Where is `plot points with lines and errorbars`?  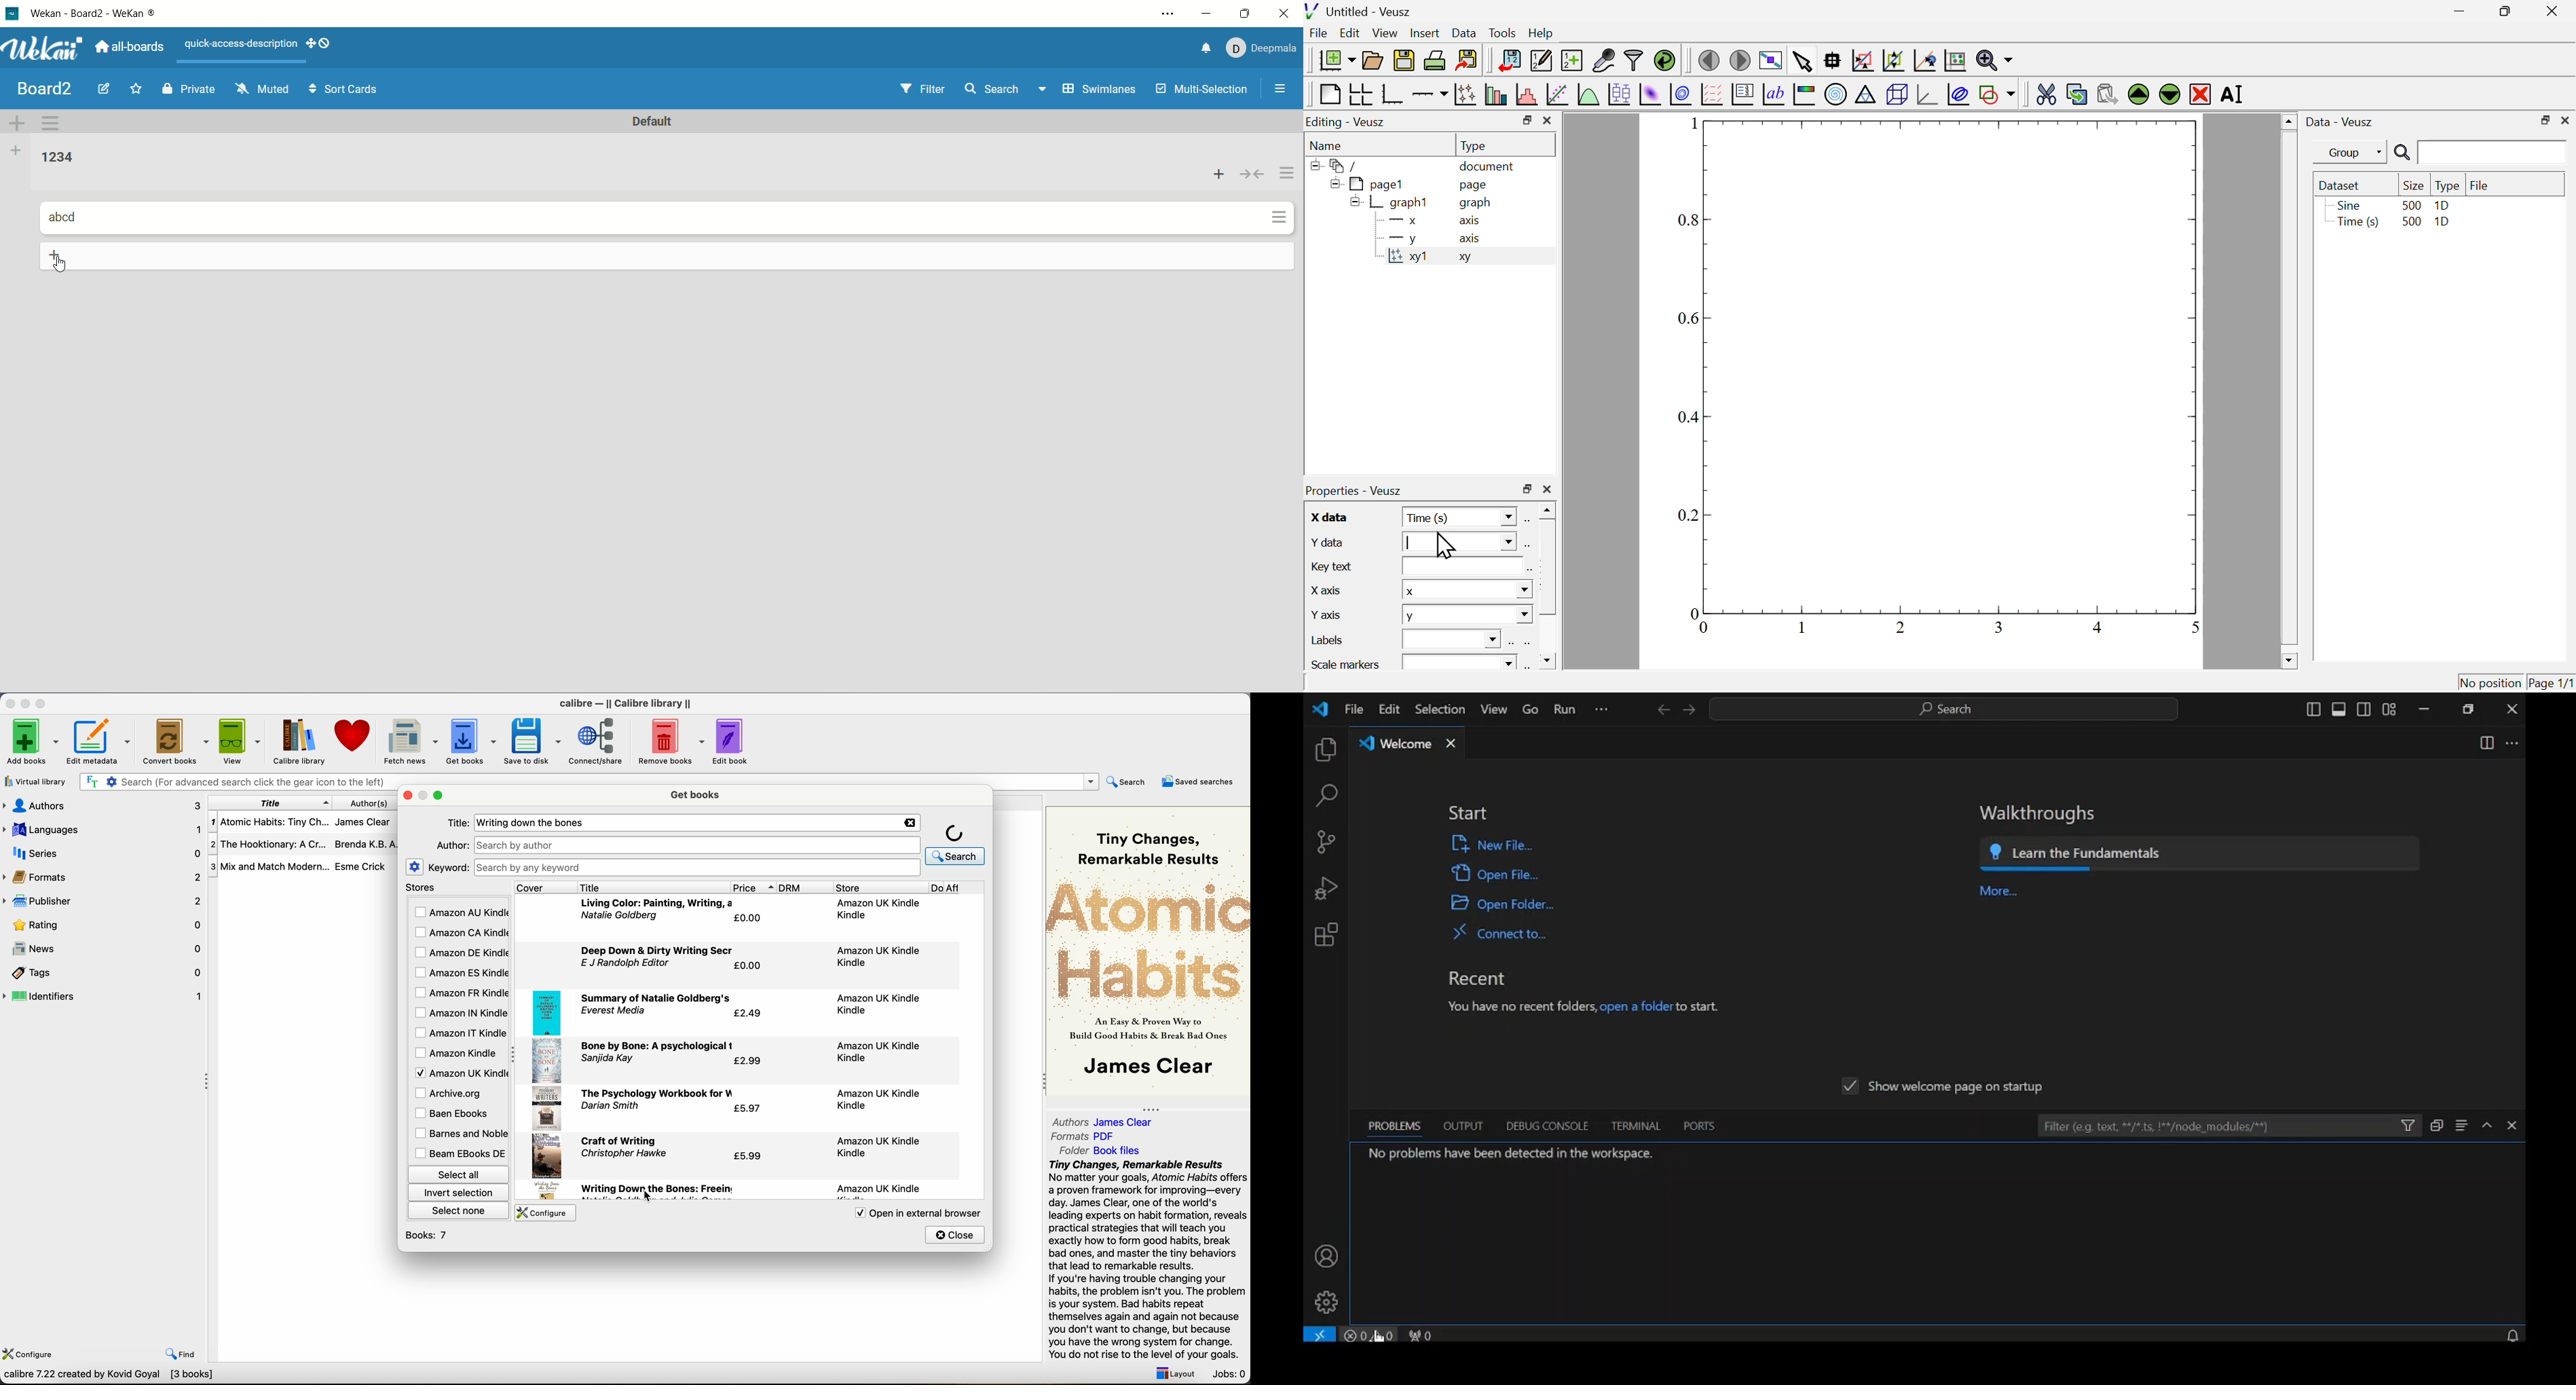 plot points with lines and errorbars is located at coordinates (1465, 94).